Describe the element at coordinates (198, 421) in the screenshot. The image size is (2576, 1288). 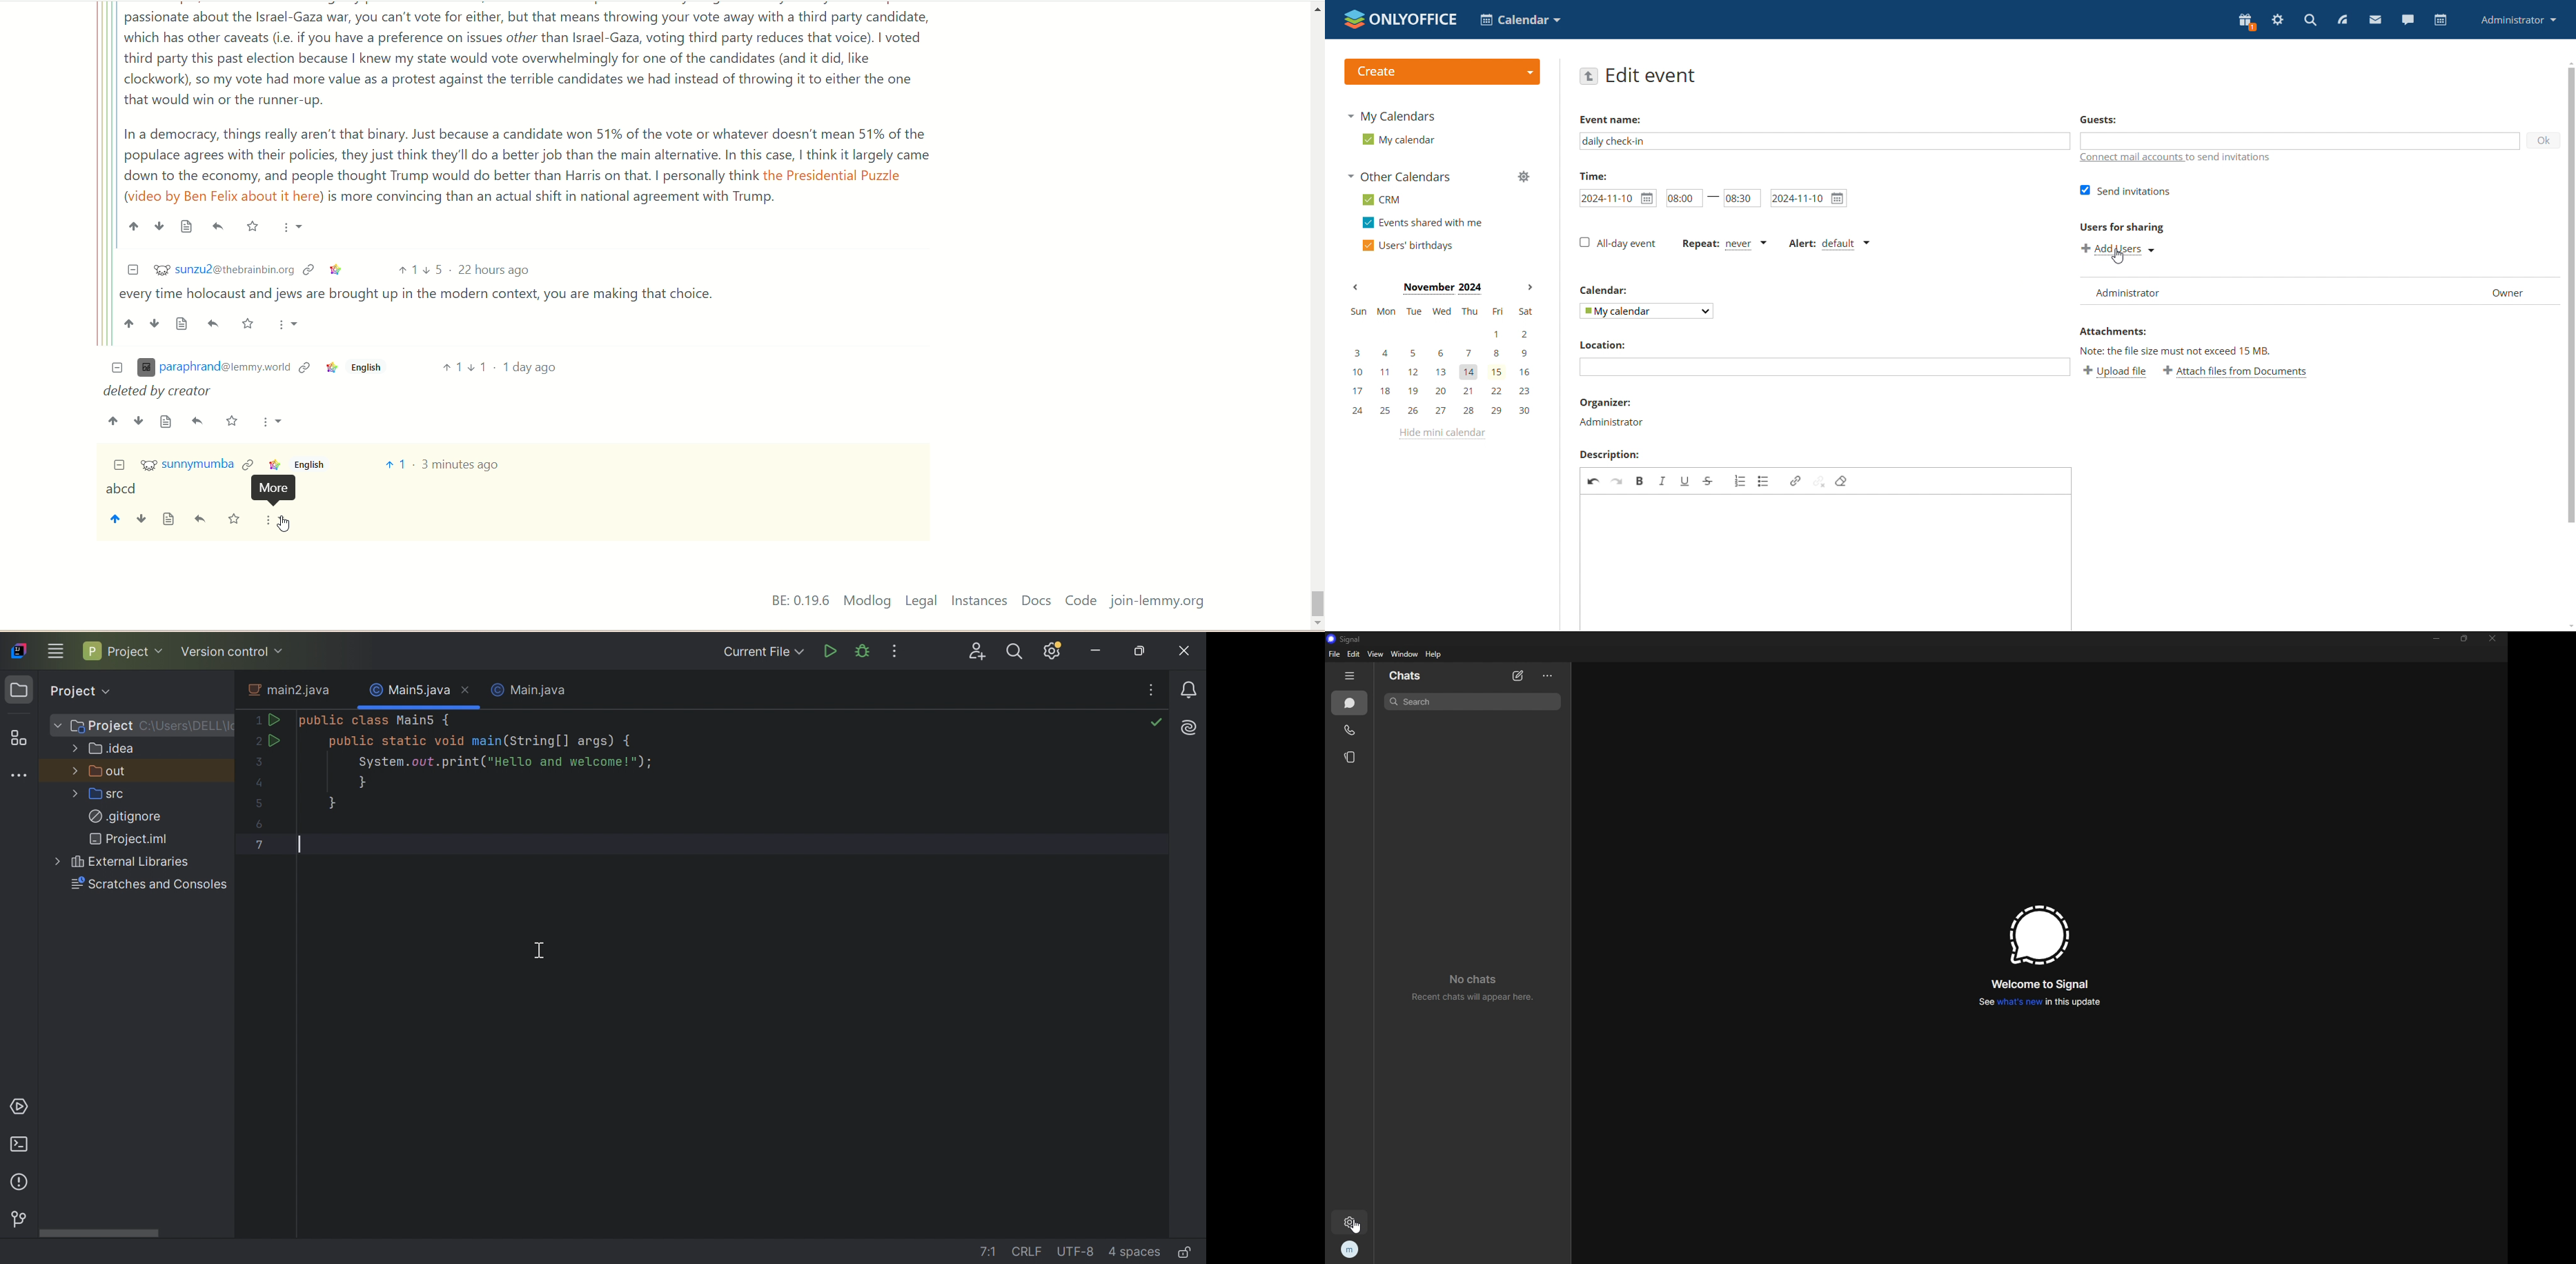
I see `Reply` at that location.